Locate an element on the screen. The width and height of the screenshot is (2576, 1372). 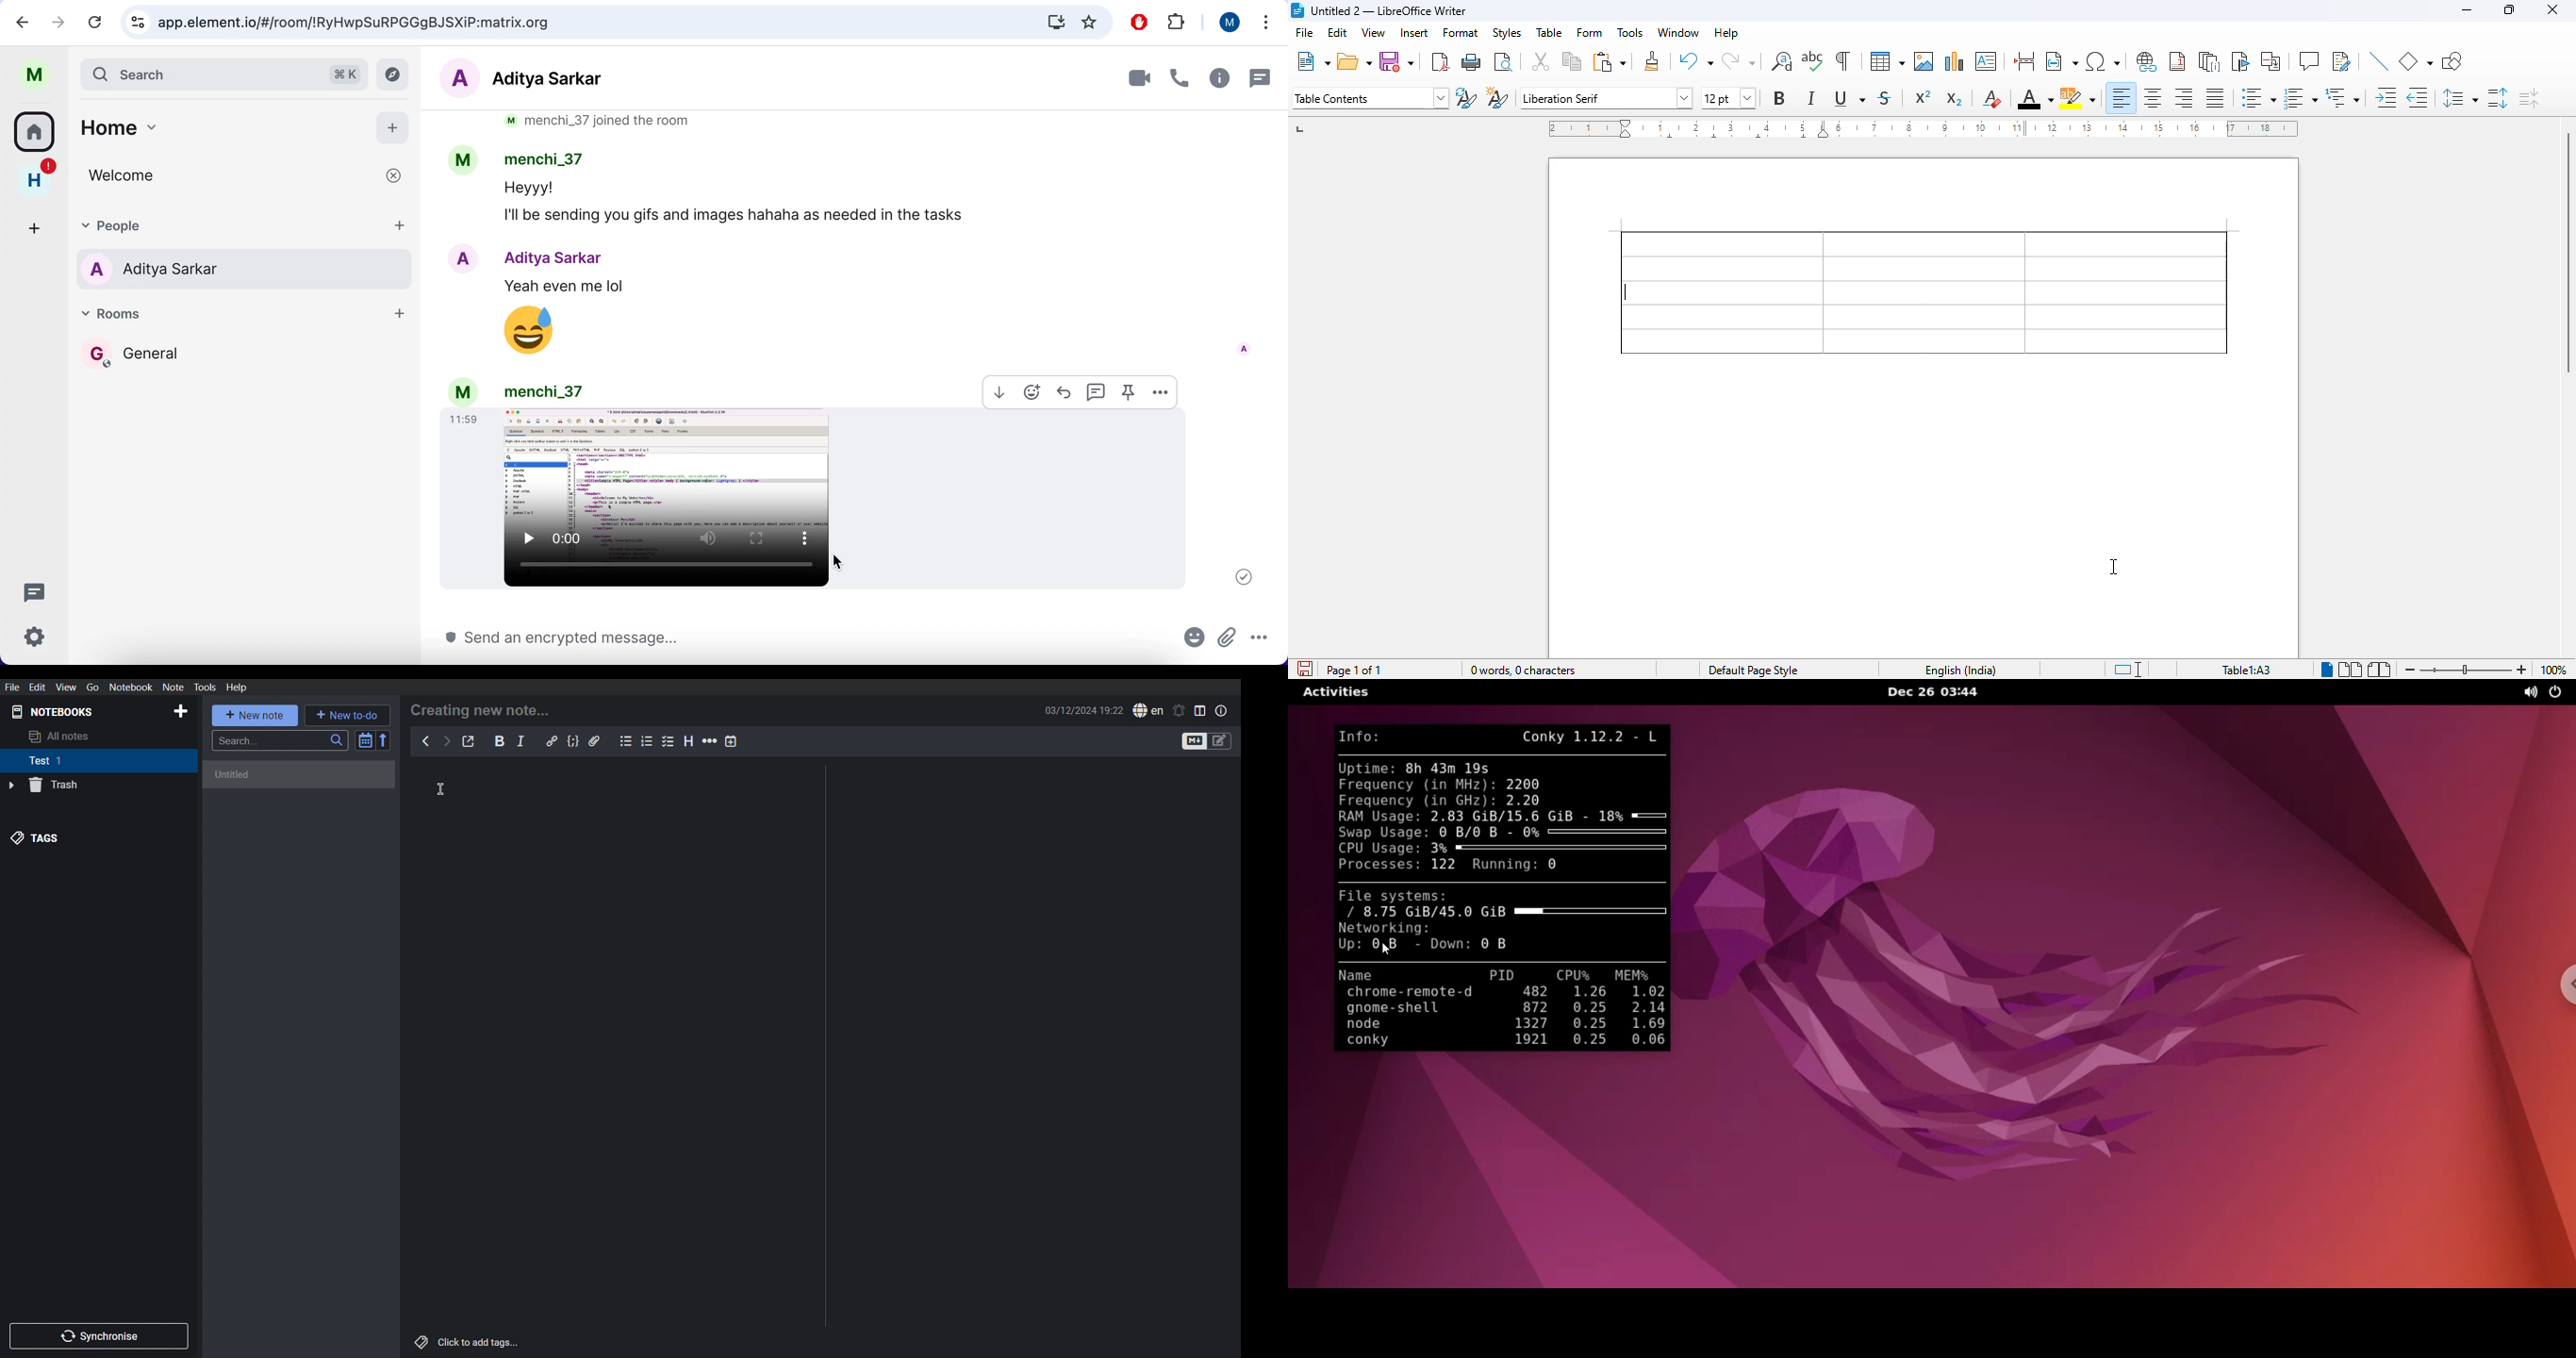
M is located at coordinates (451, 159).